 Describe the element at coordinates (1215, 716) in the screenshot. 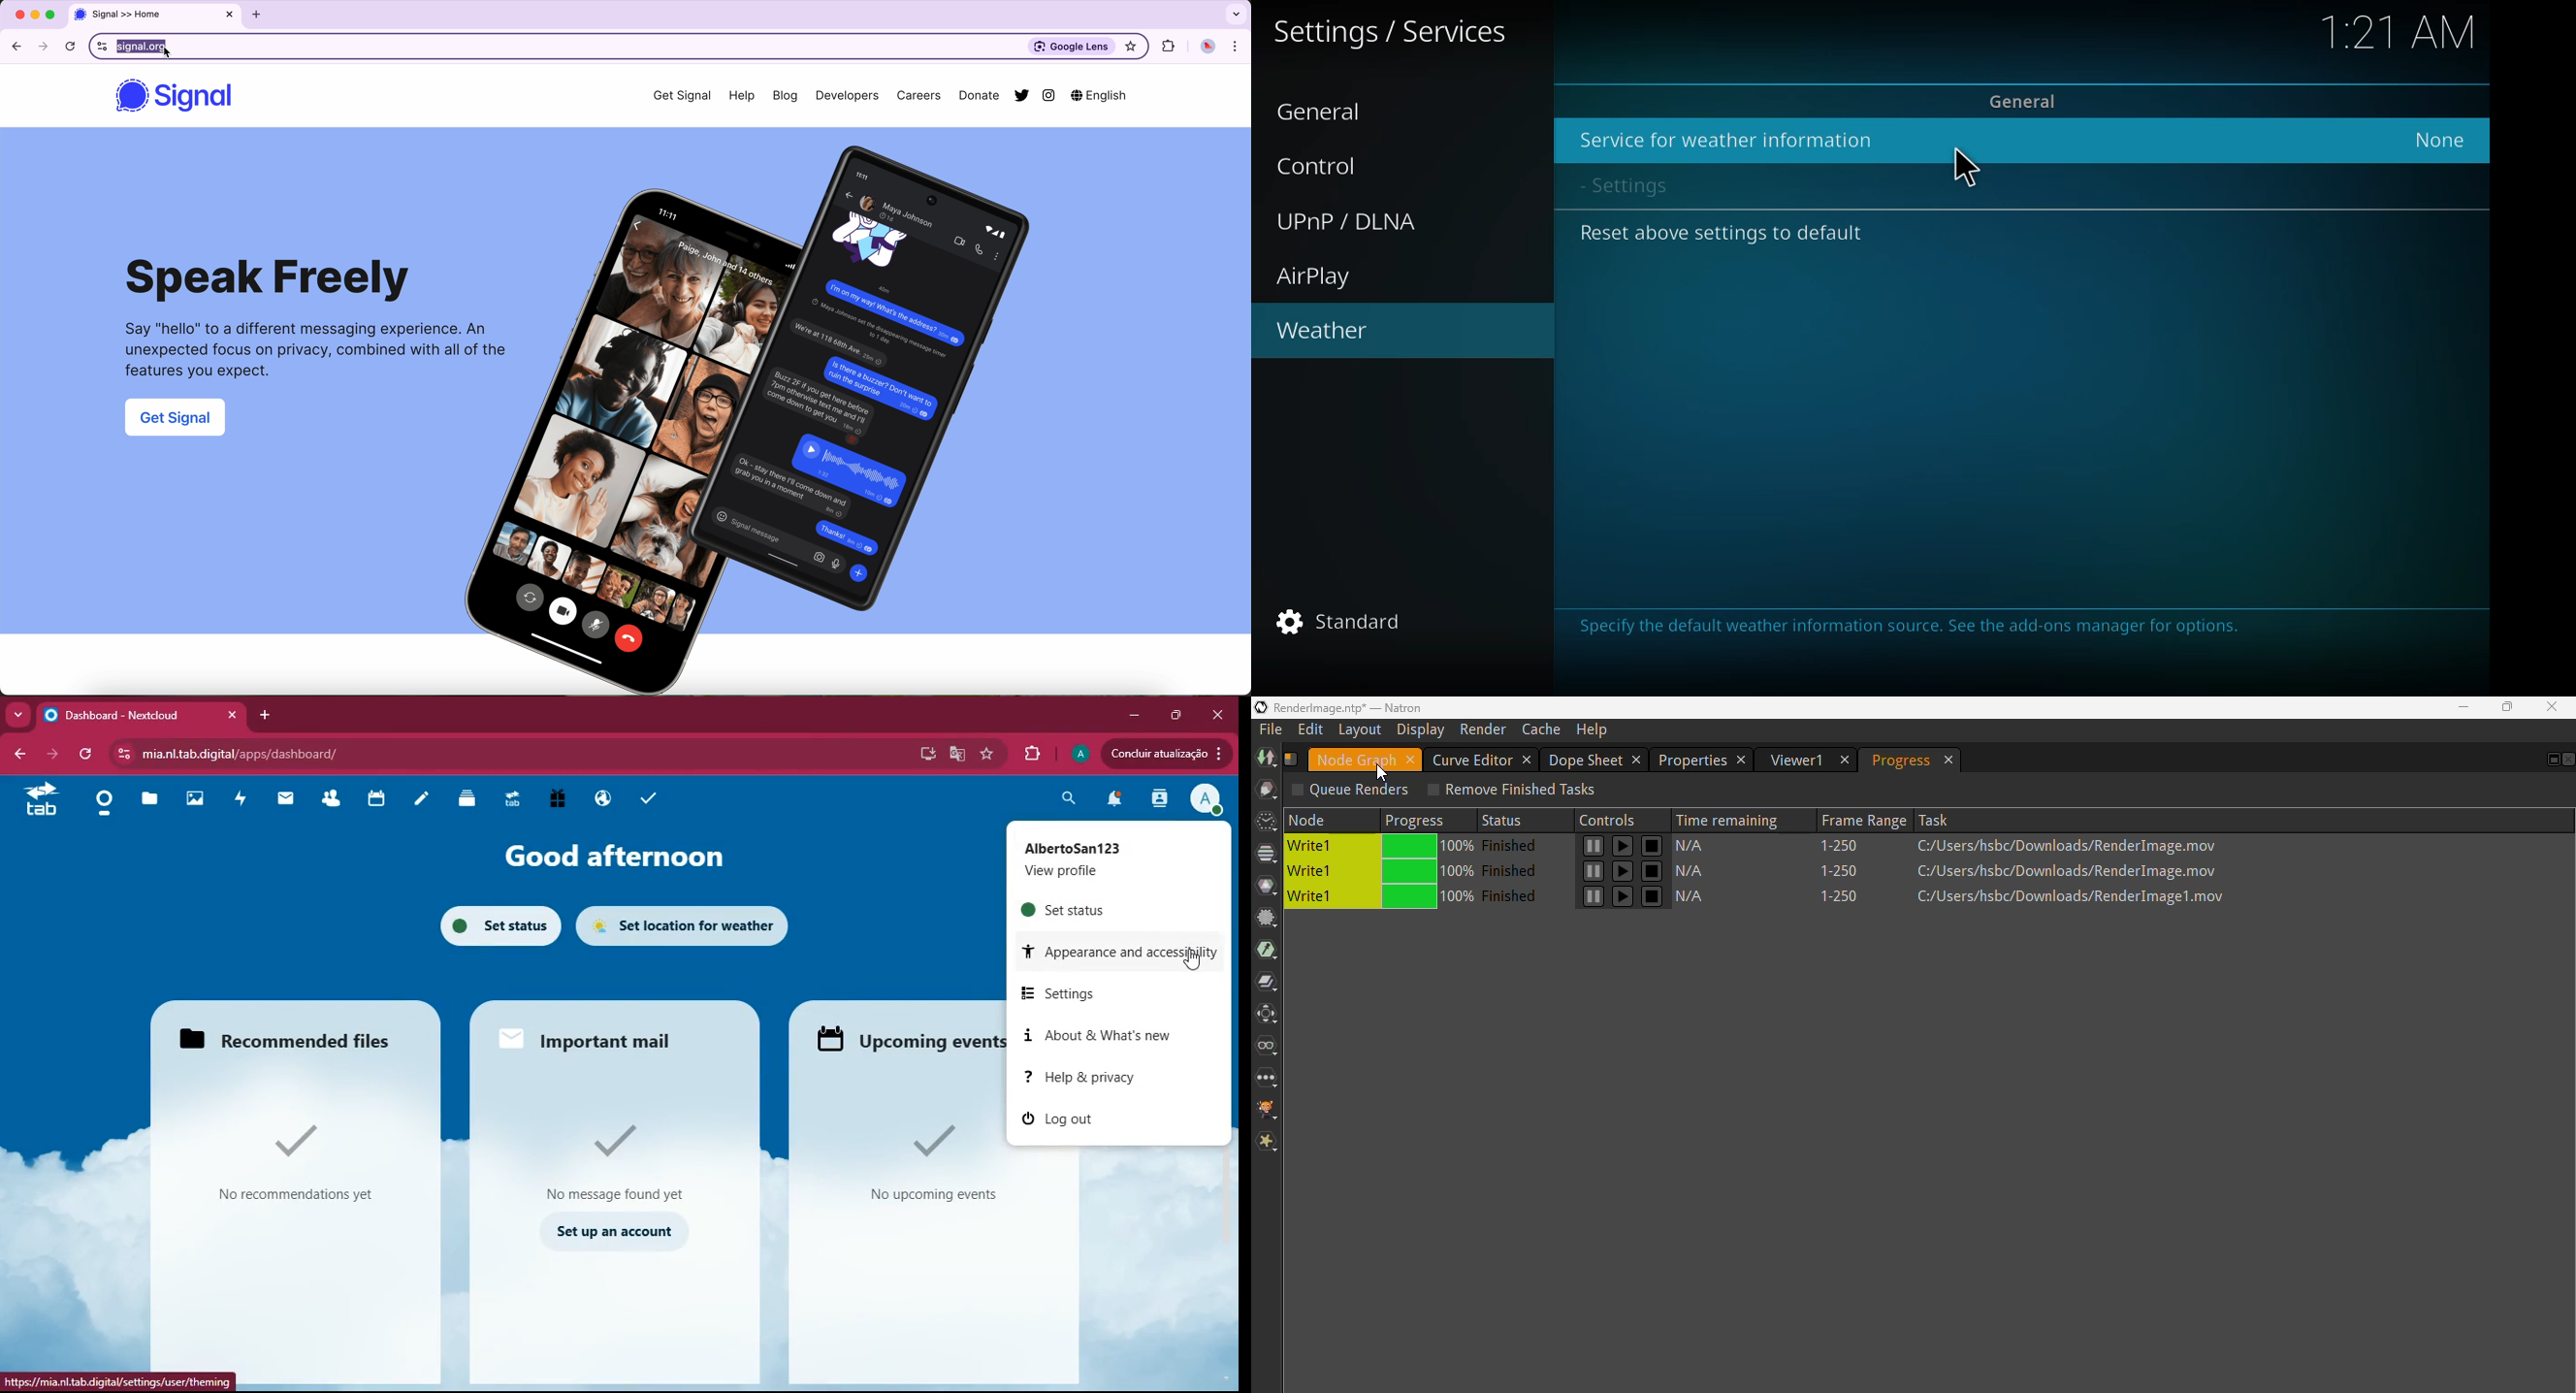

I see `close` at that location.